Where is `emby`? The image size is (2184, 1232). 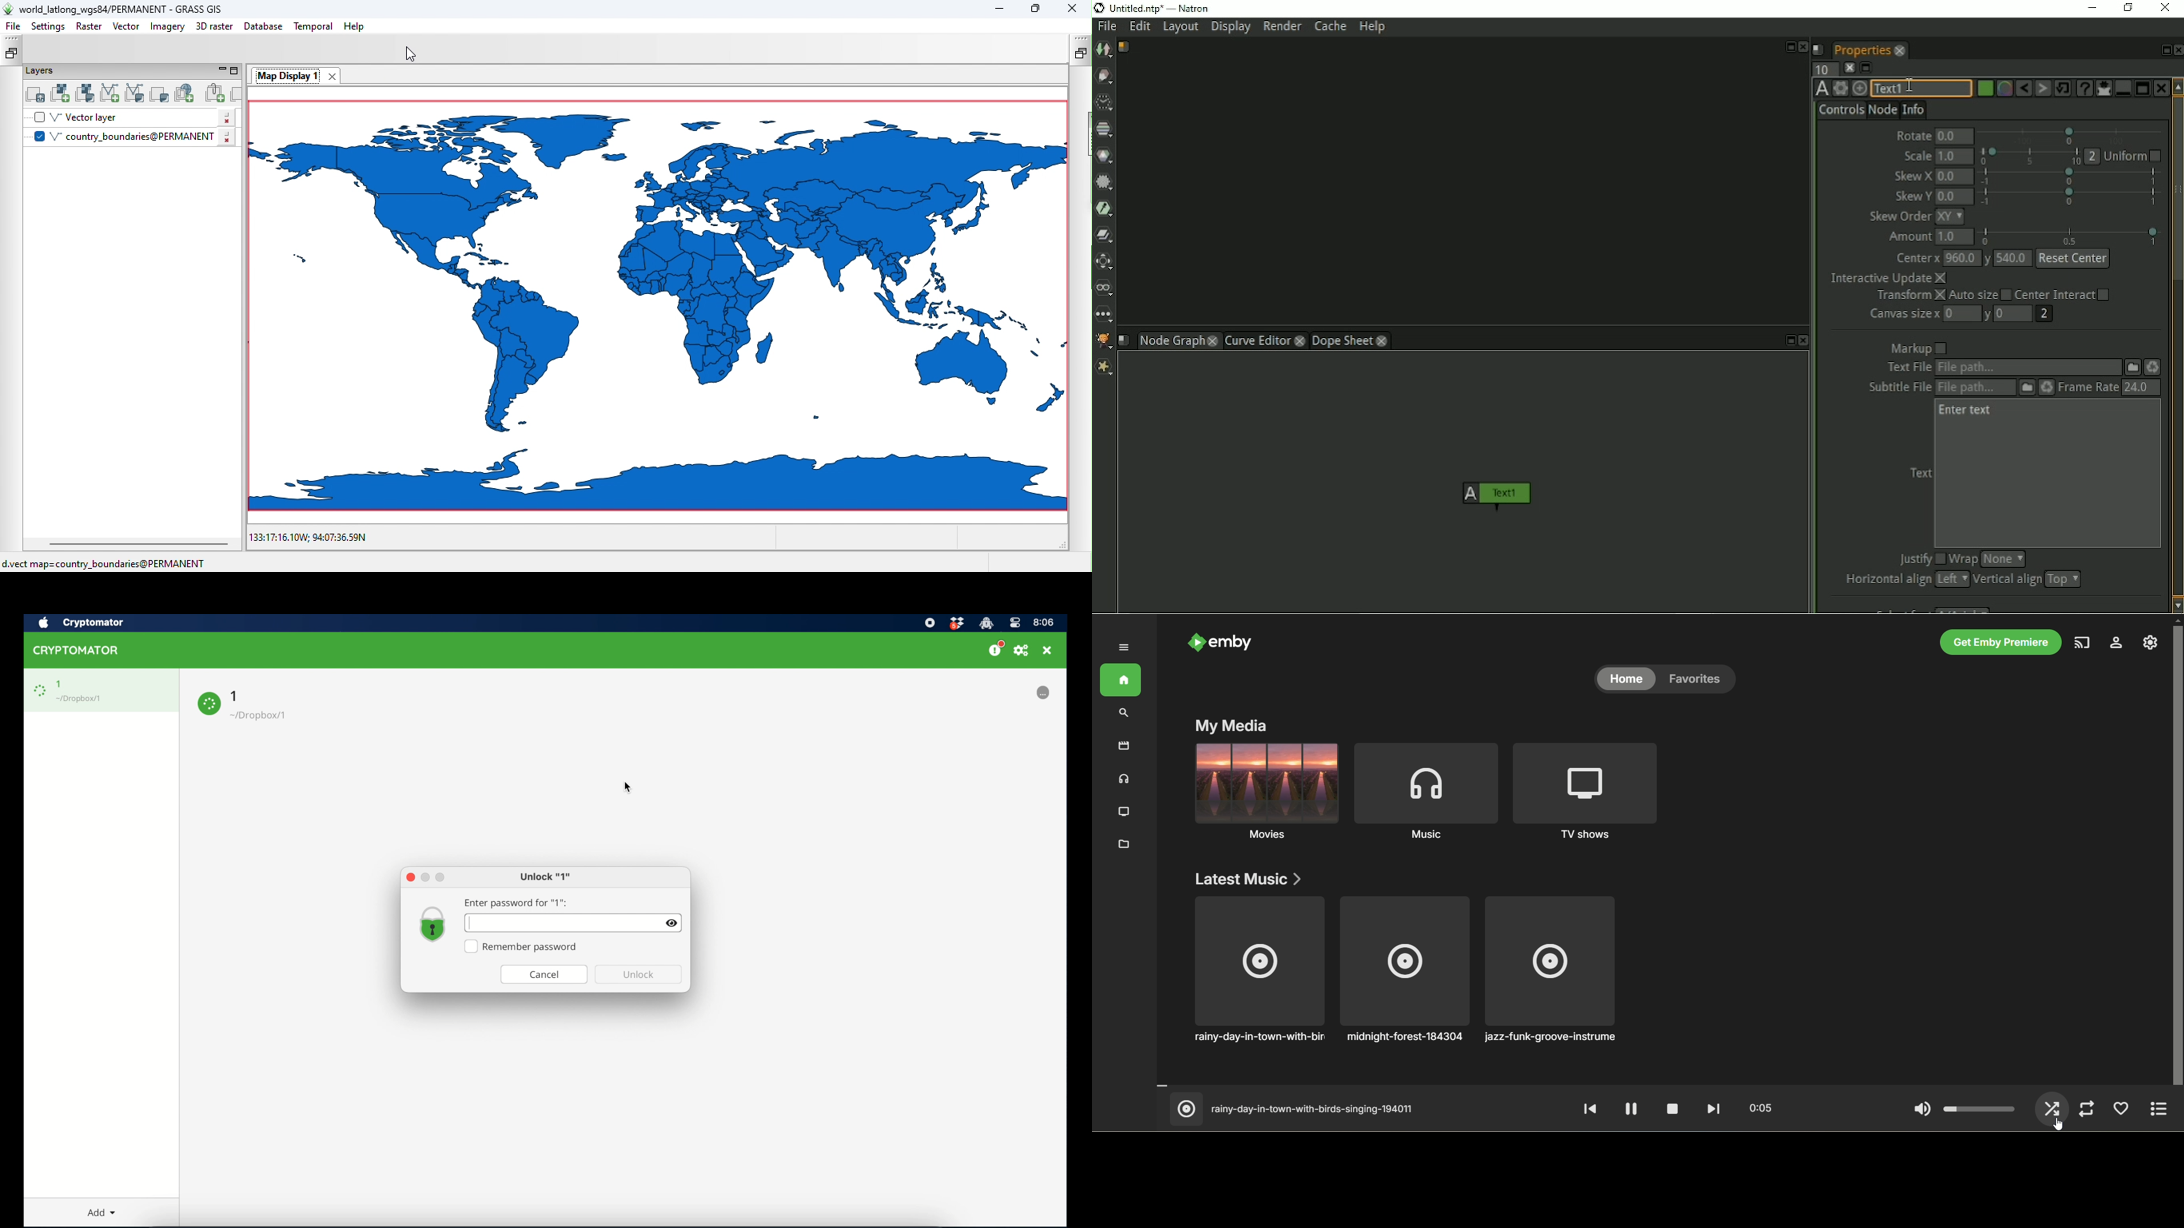
emby is located at coordinates (1221, 643).